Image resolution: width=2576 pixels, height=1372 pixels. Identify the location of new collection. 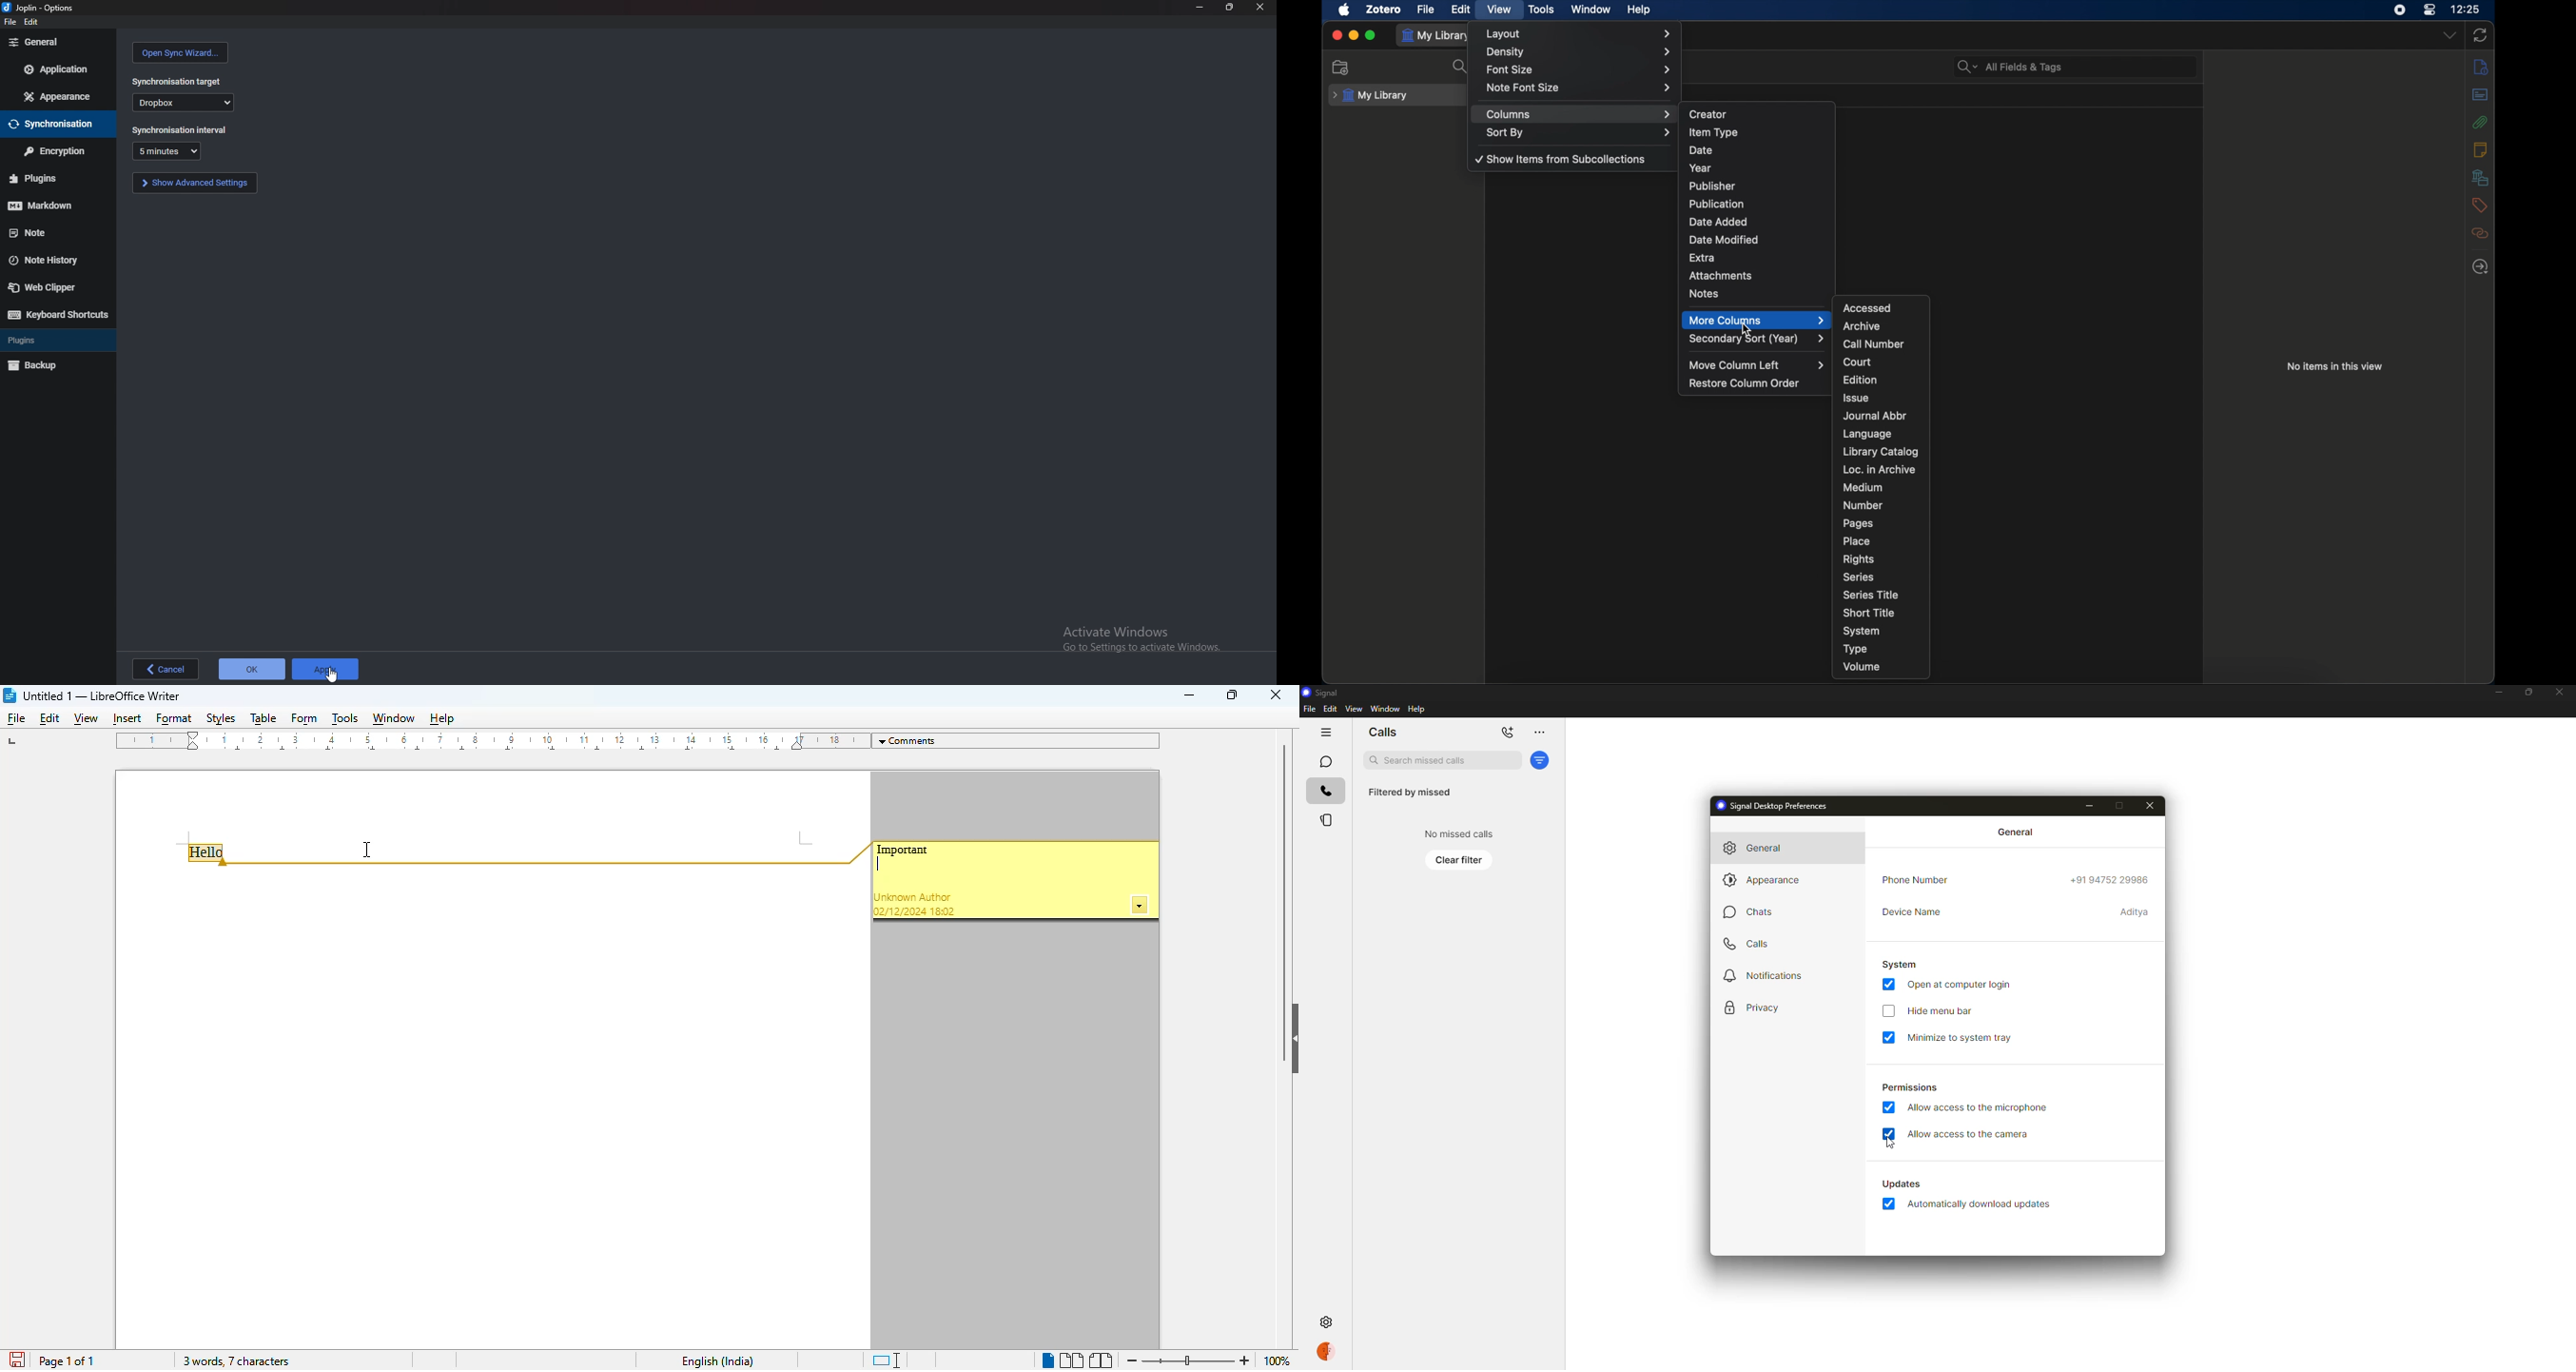
(1341, 68).